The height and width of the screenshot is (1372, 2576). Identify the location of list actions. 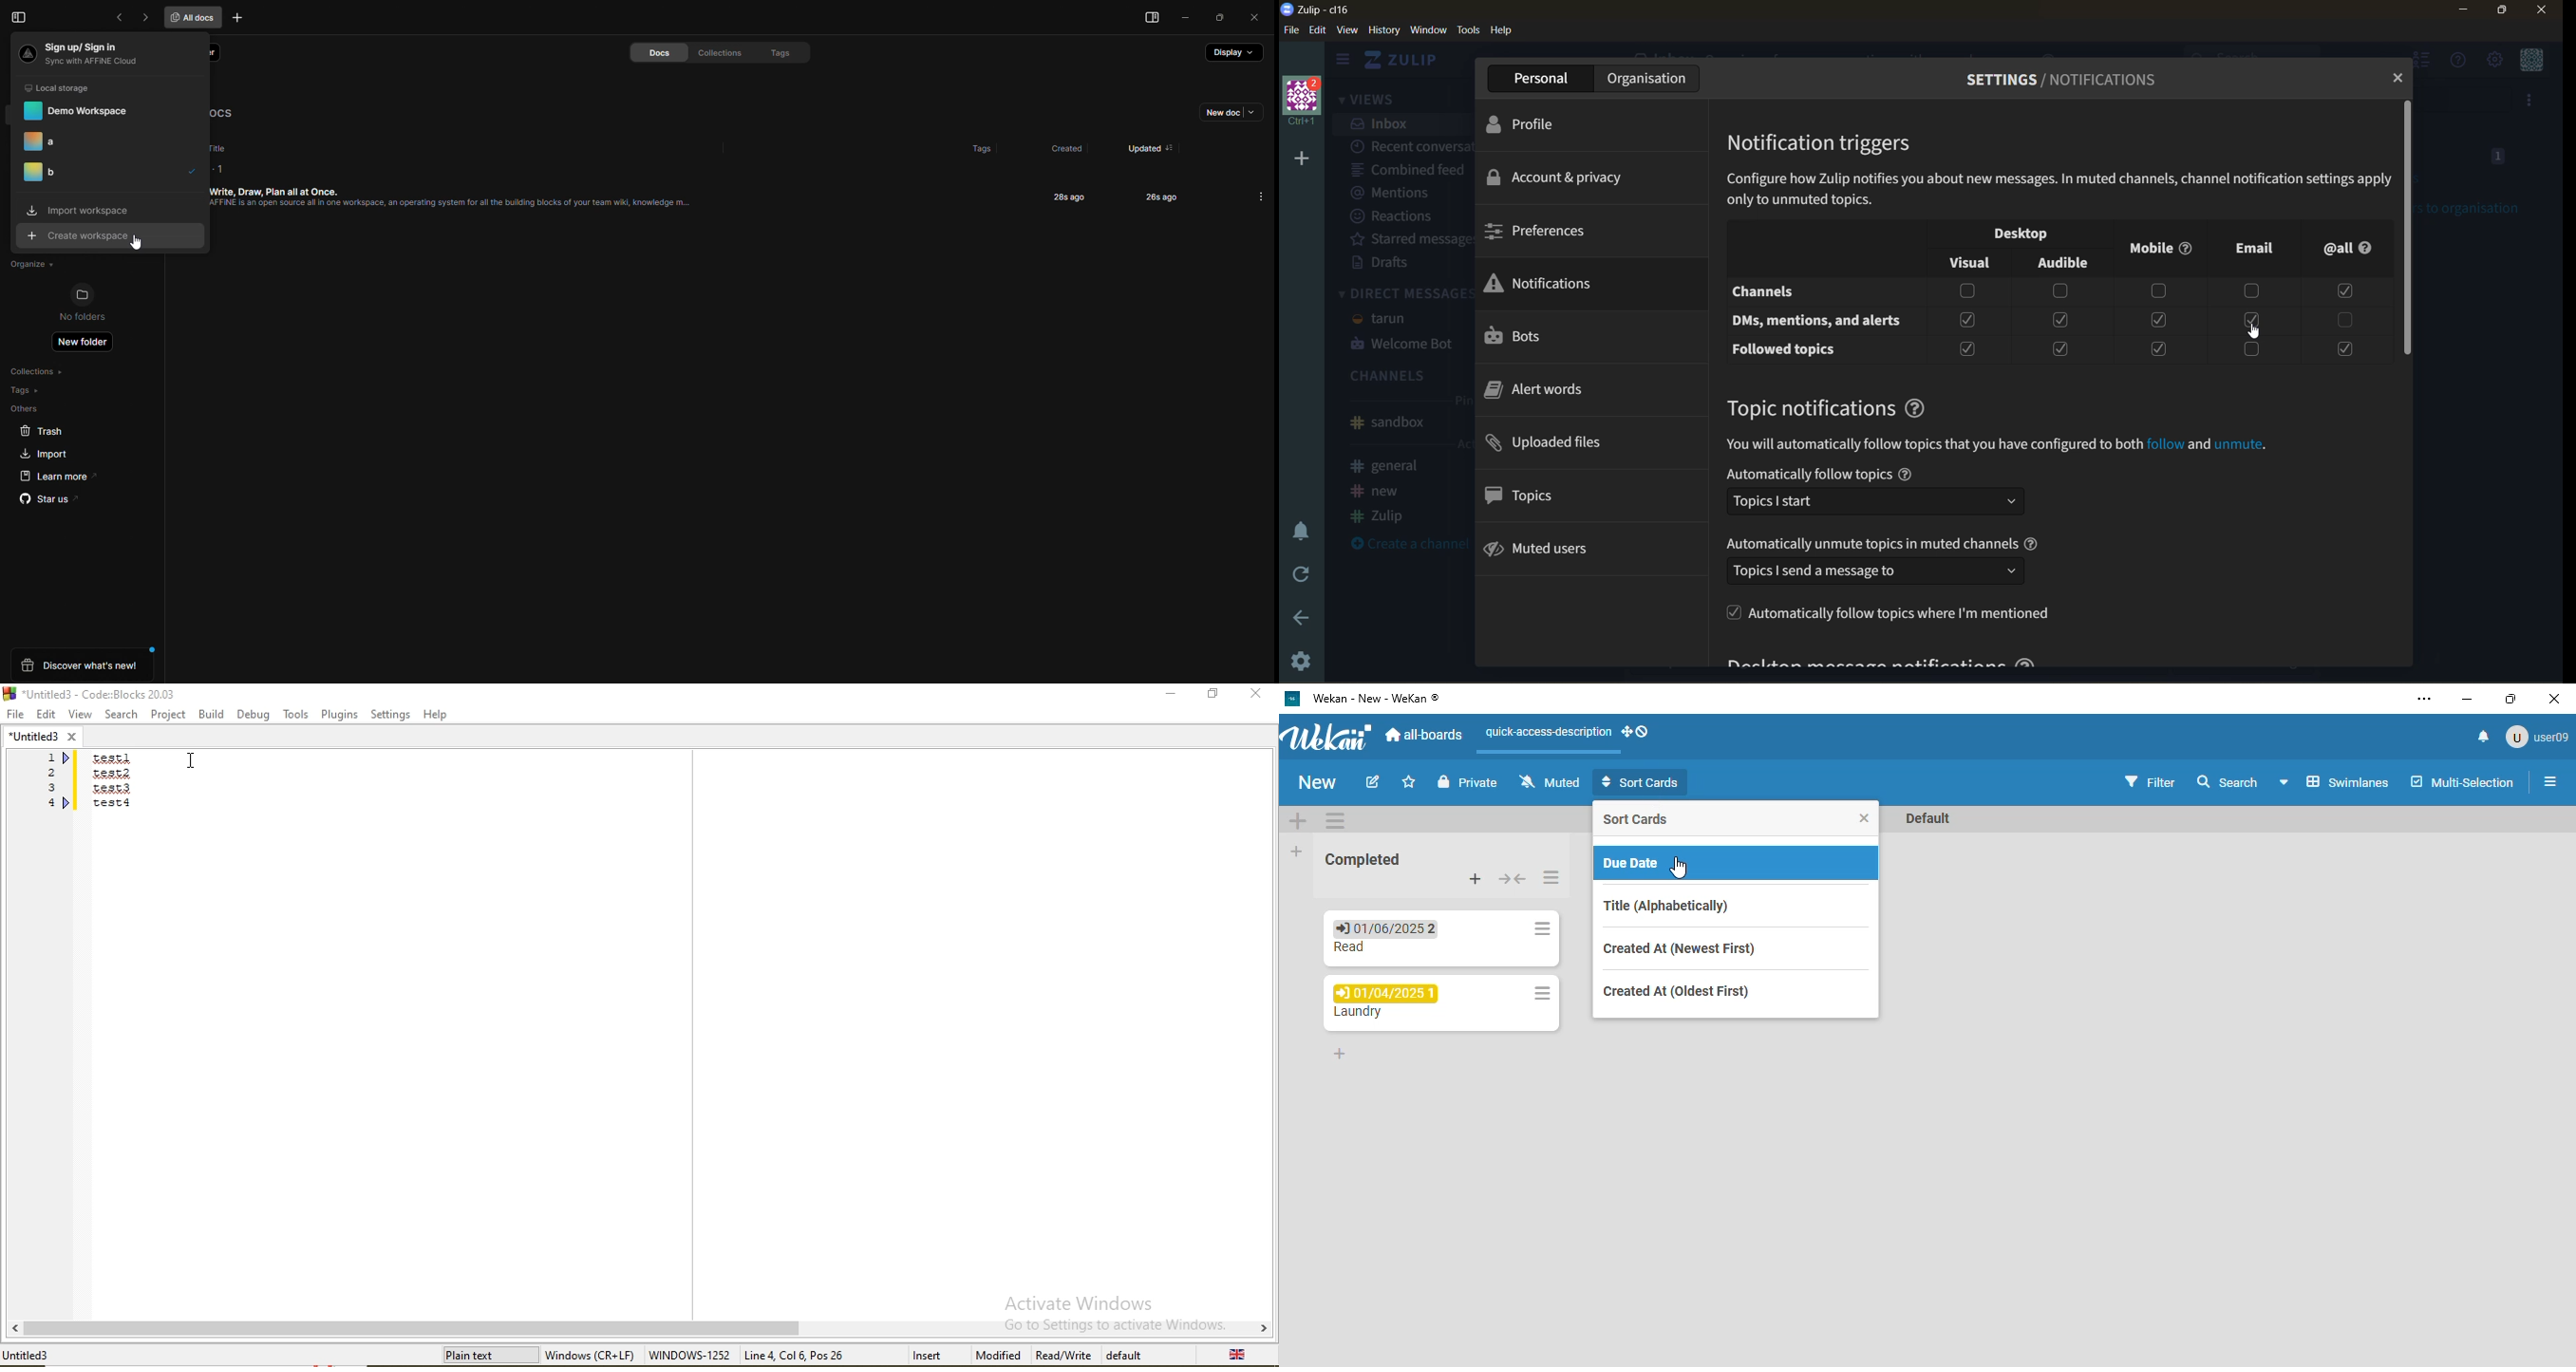
(1538, 993).